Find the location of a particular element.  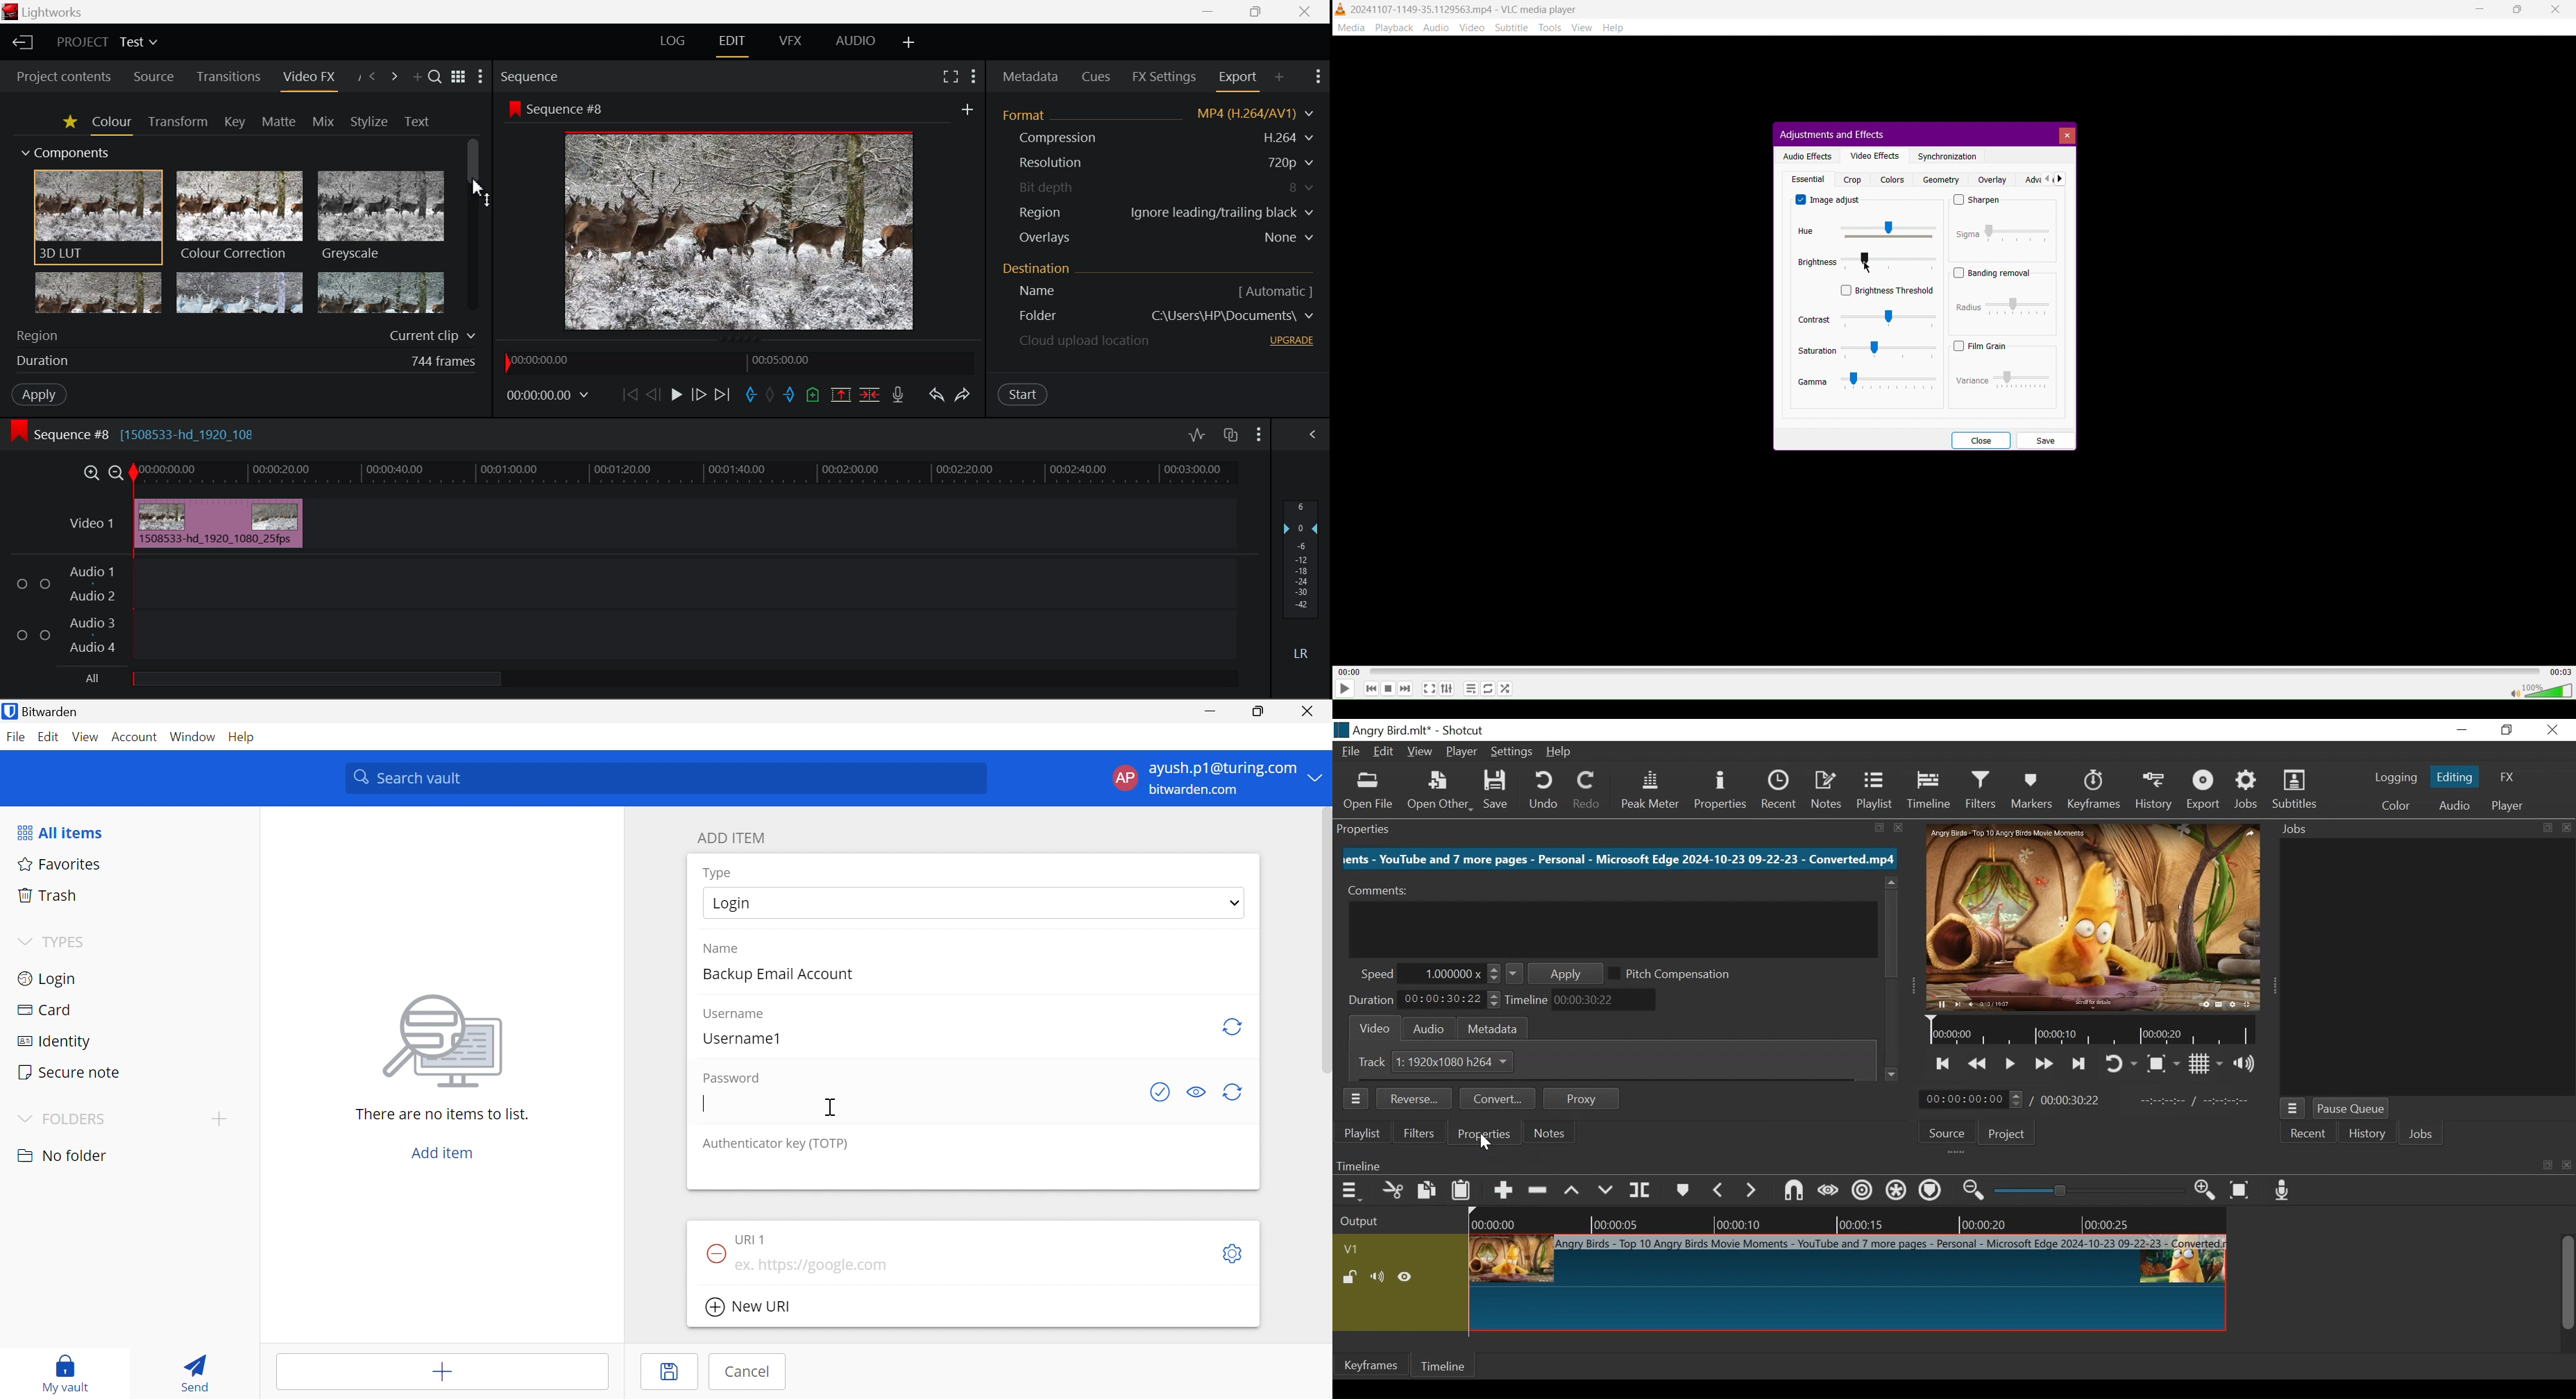

Toggle play or pause (space) is located at coordinates (2009, 1065).